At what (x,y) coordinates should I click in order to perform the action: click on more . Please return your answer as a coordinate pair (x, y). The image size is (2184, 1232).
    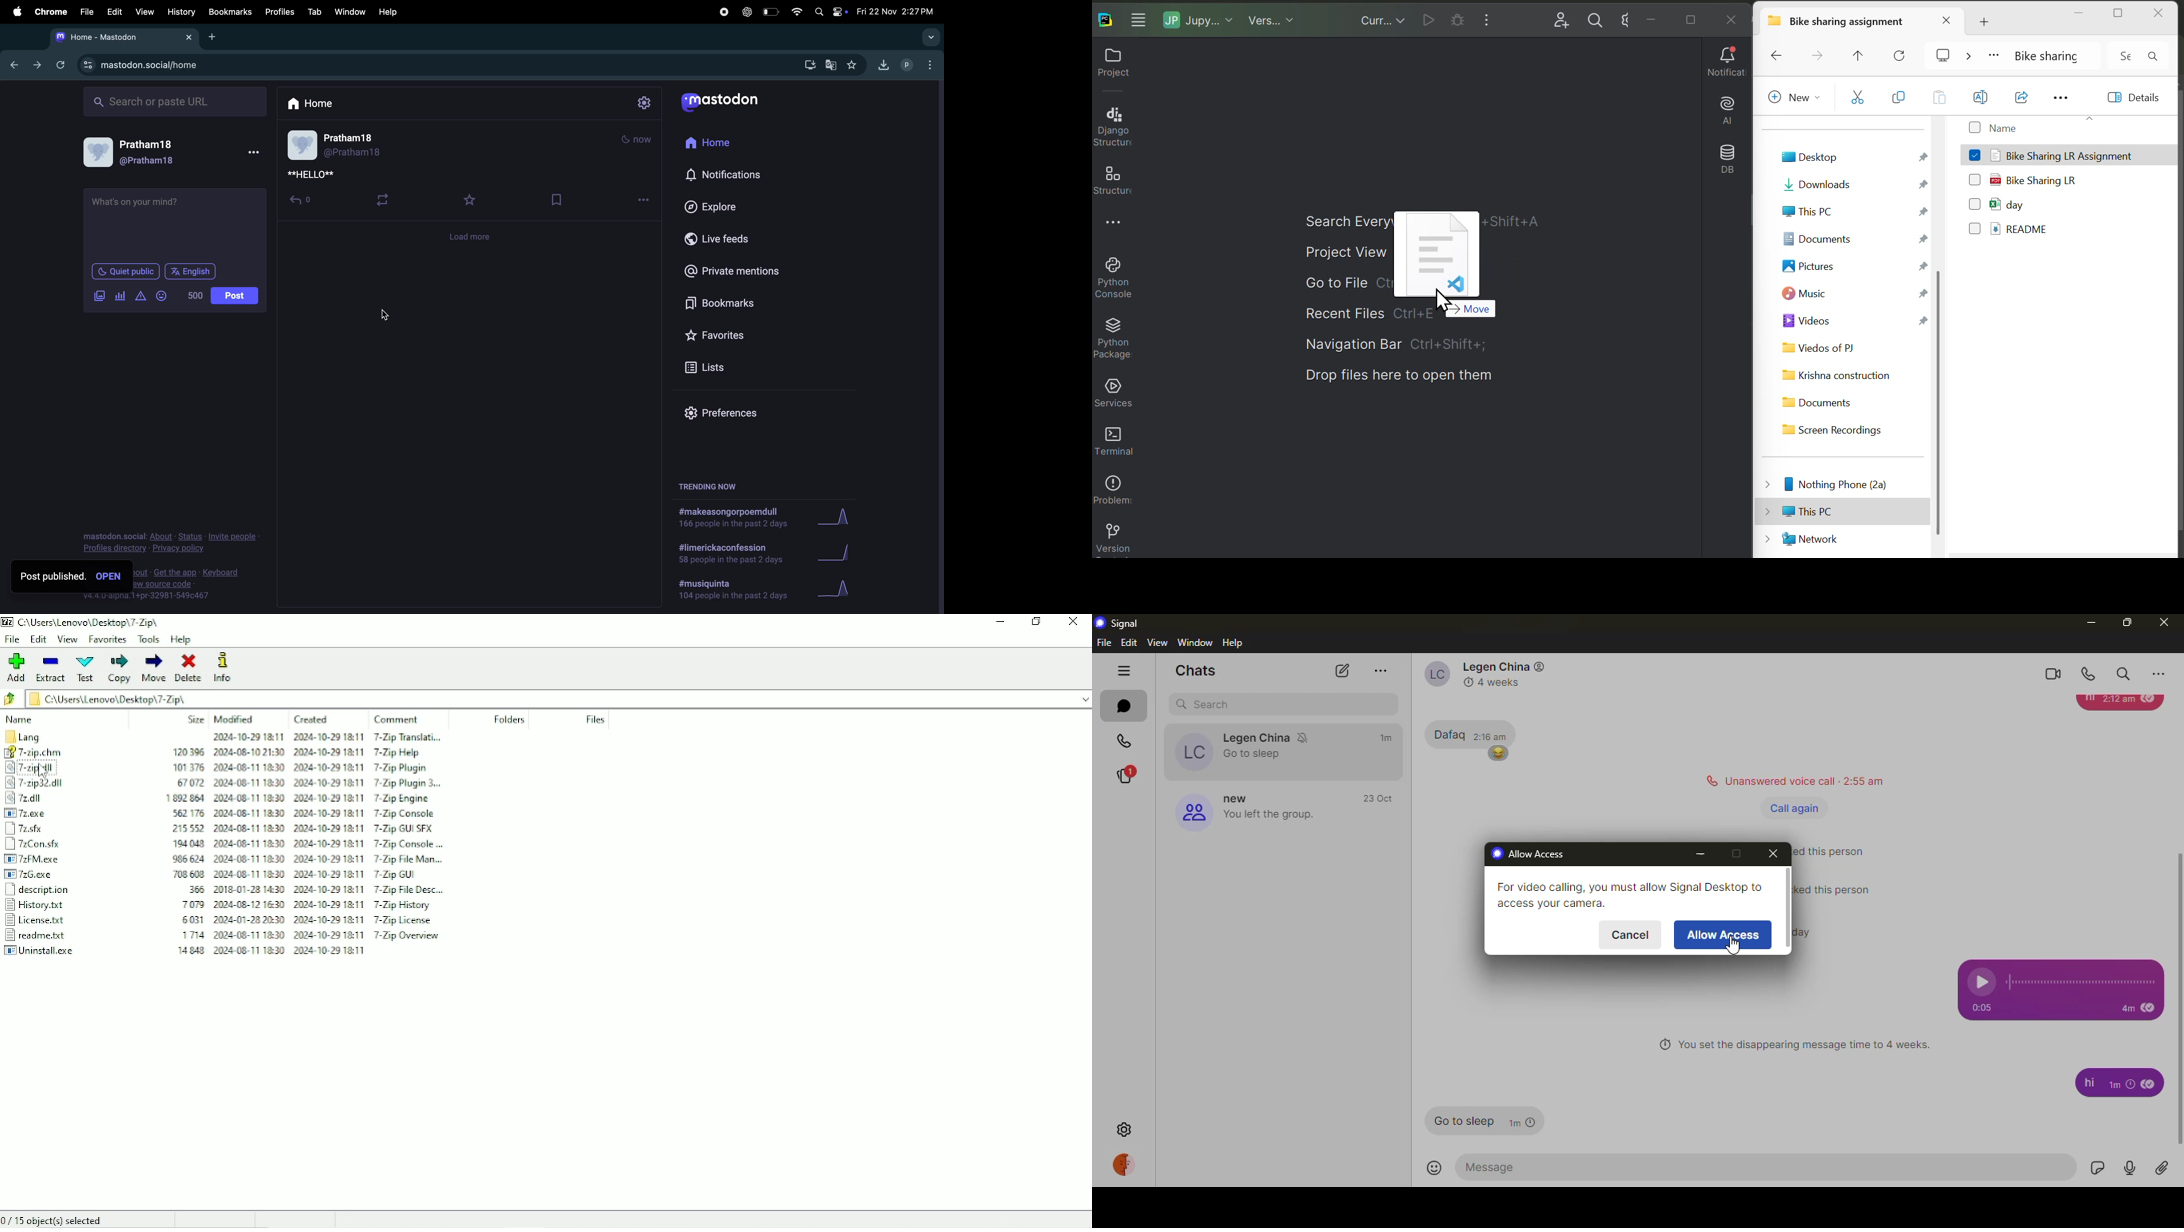
    Looking at the image, I should click on (256, 154).